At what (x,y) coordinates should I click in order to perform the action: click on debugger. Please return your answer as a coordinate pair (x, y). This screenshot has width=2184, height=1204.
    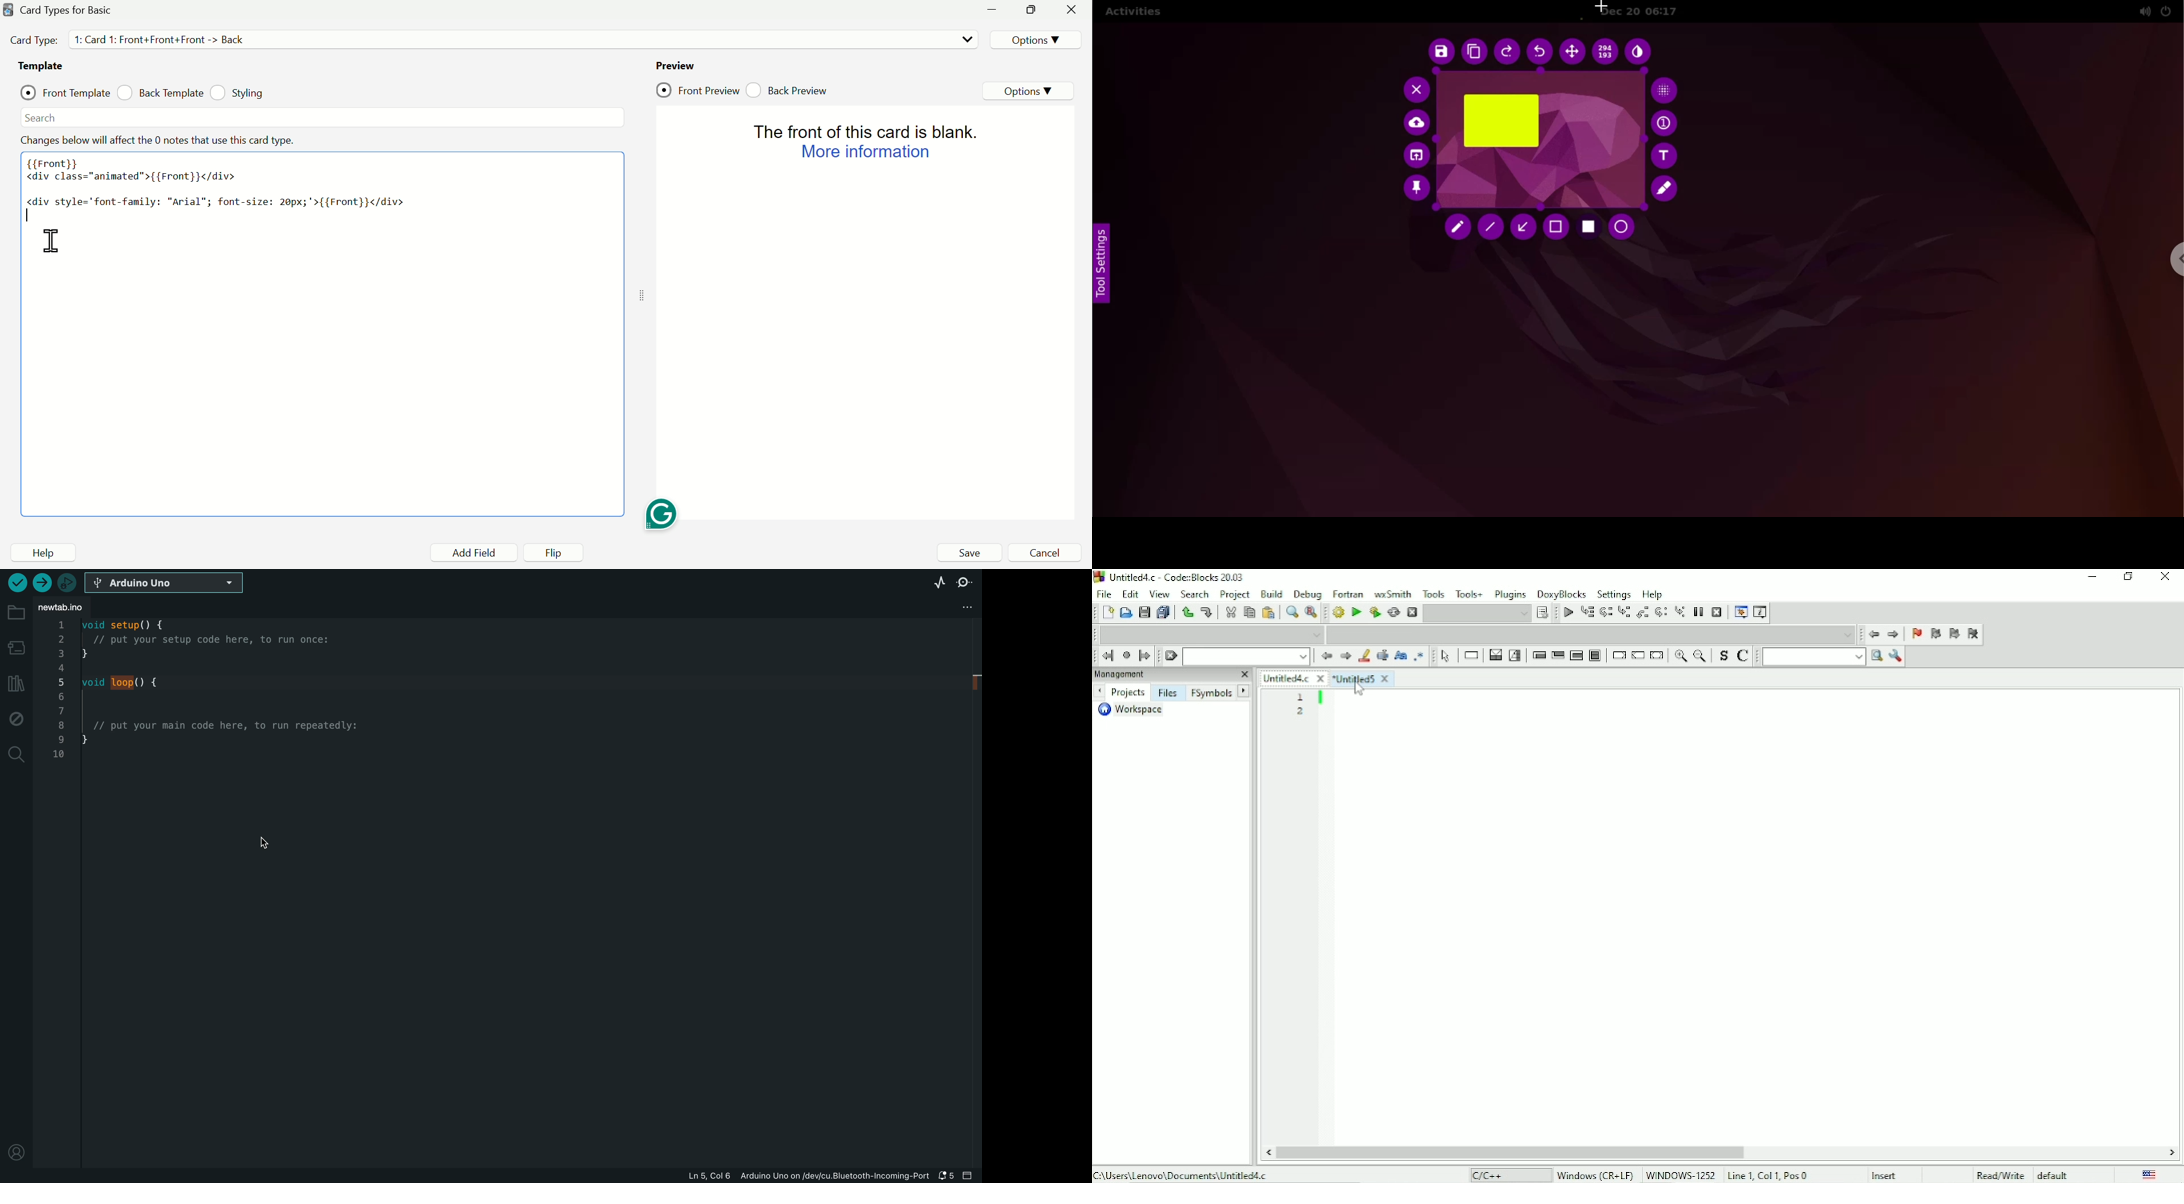
    Looking at the image, I should click on (68, 582).